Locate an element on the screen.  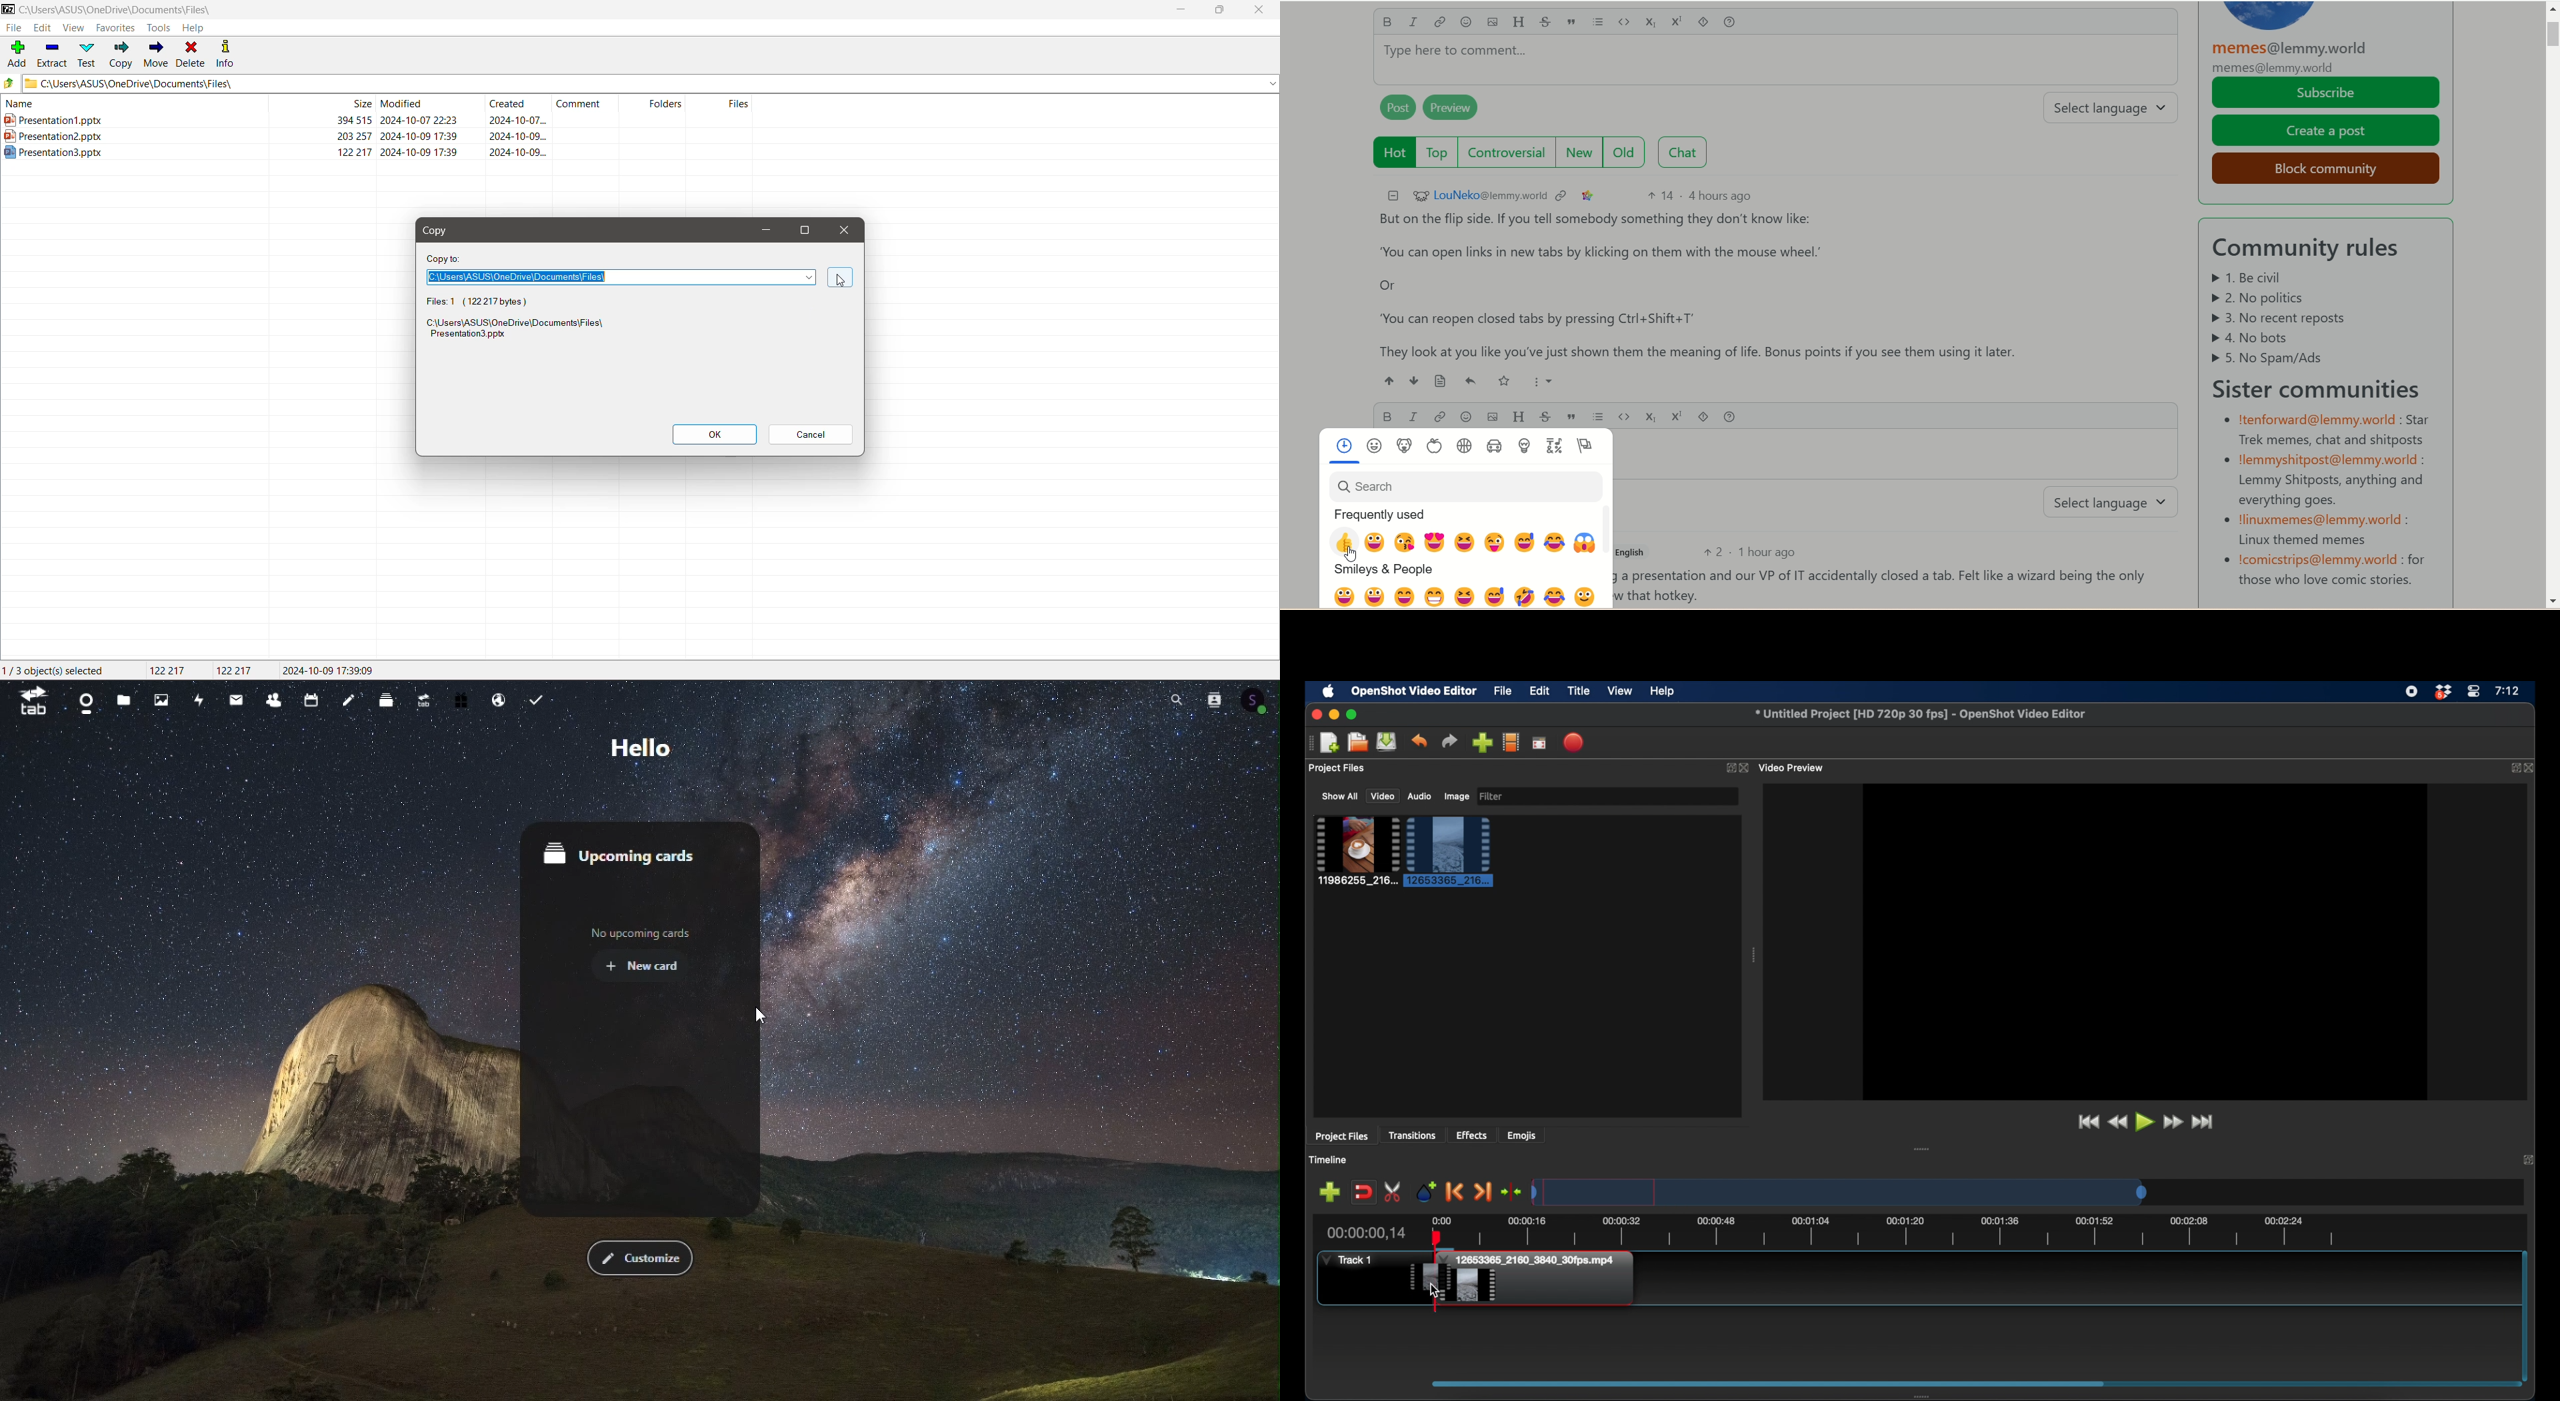
tab is located at coordinates (30, 701).